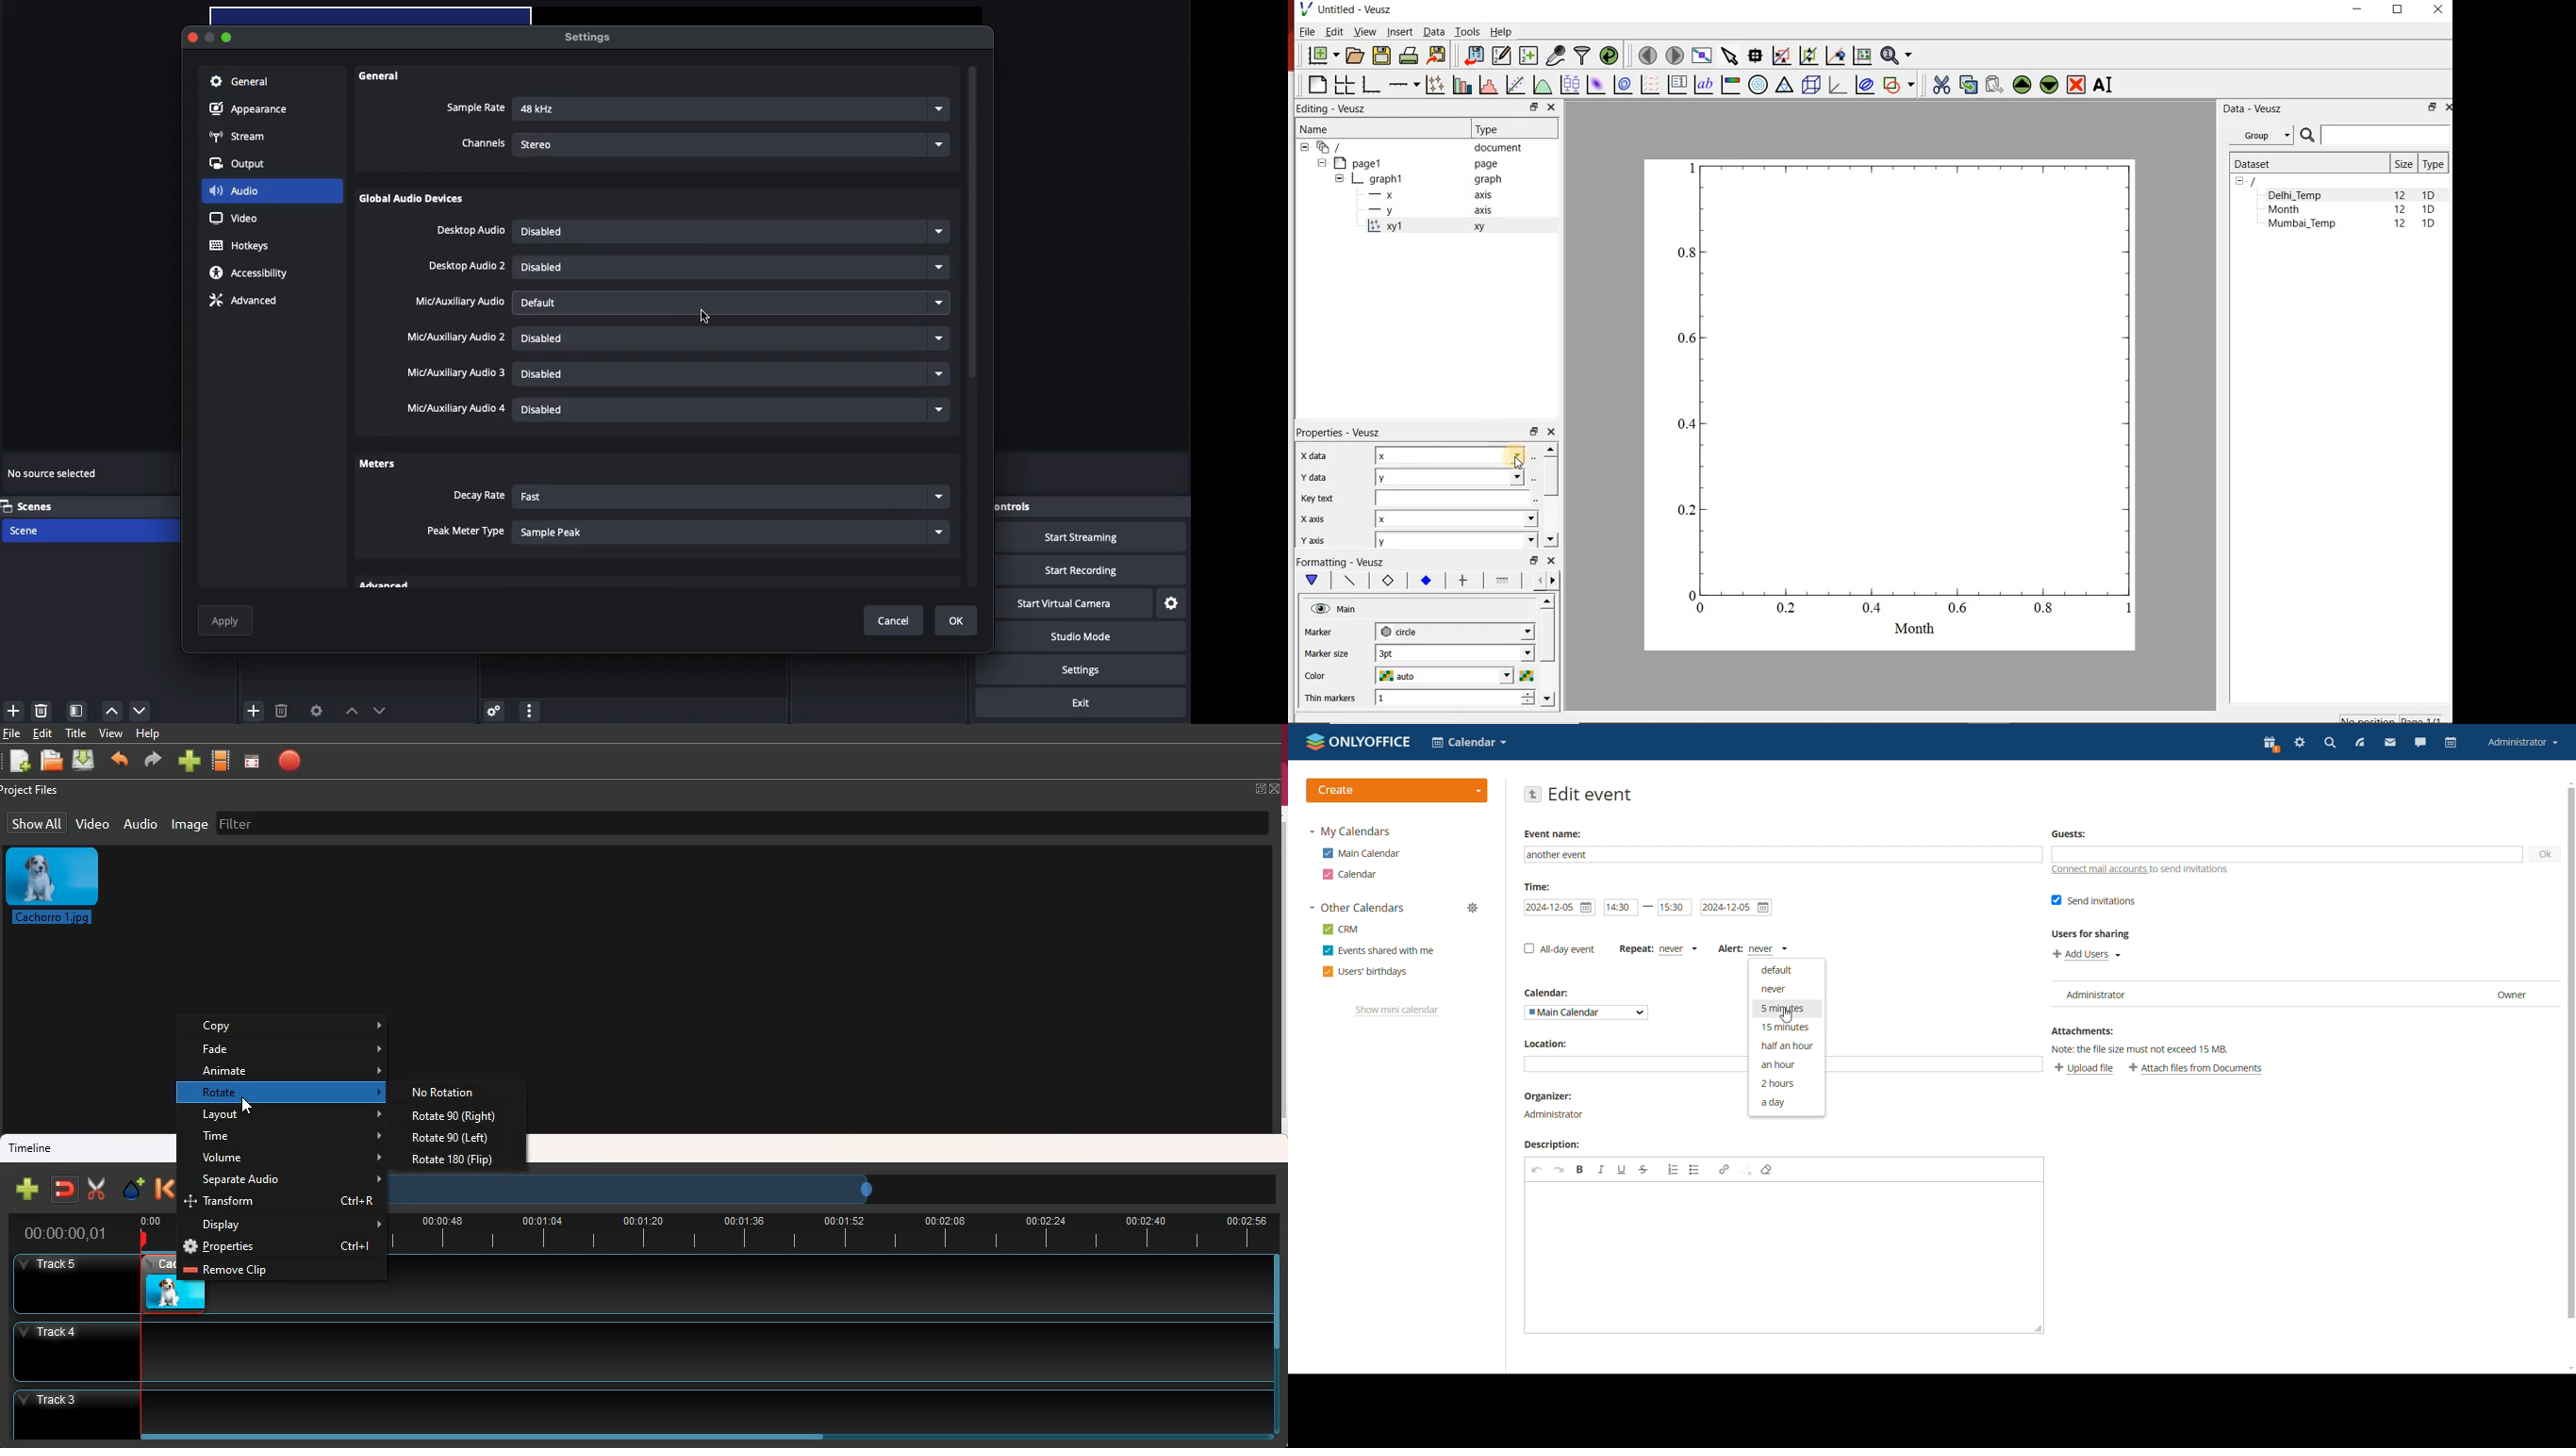 This screenshot has height=1456, width=2576. What do you see at coordinates (1556, 1145) in the screenshot?
I see `description` at bounding box center [1556, 1145].